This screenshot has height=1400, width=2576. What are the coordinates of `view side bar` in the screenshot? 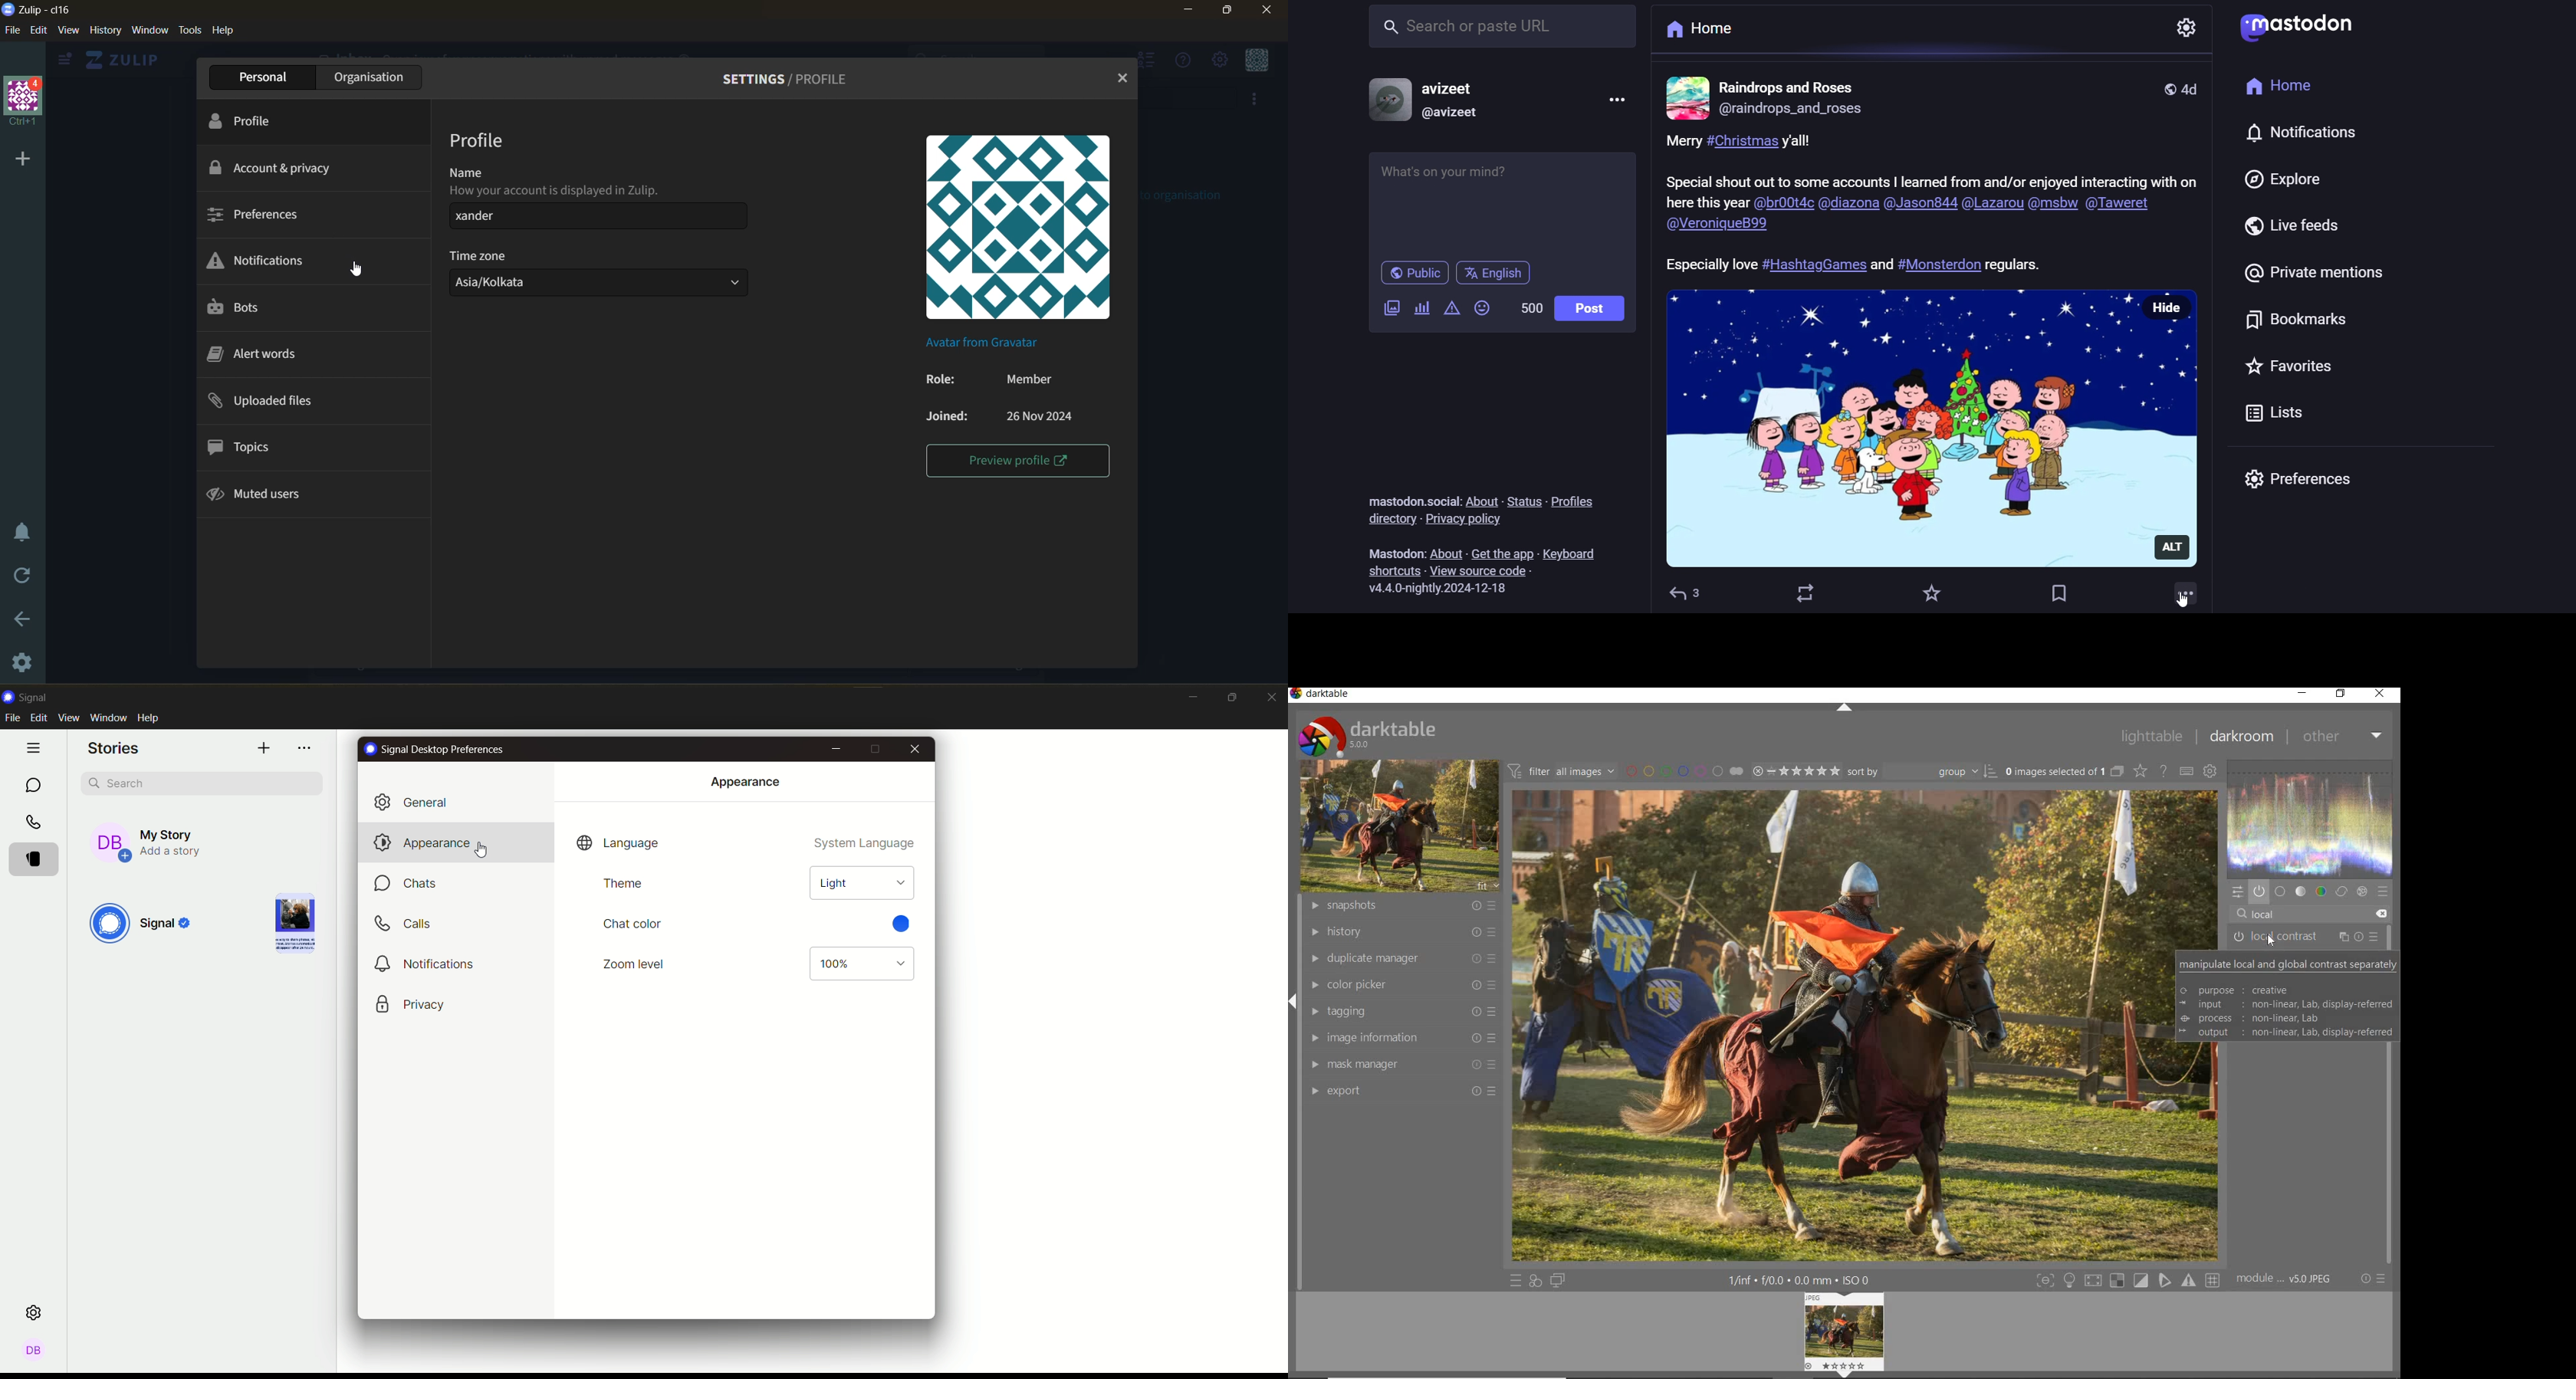 It's located at (67, 60).